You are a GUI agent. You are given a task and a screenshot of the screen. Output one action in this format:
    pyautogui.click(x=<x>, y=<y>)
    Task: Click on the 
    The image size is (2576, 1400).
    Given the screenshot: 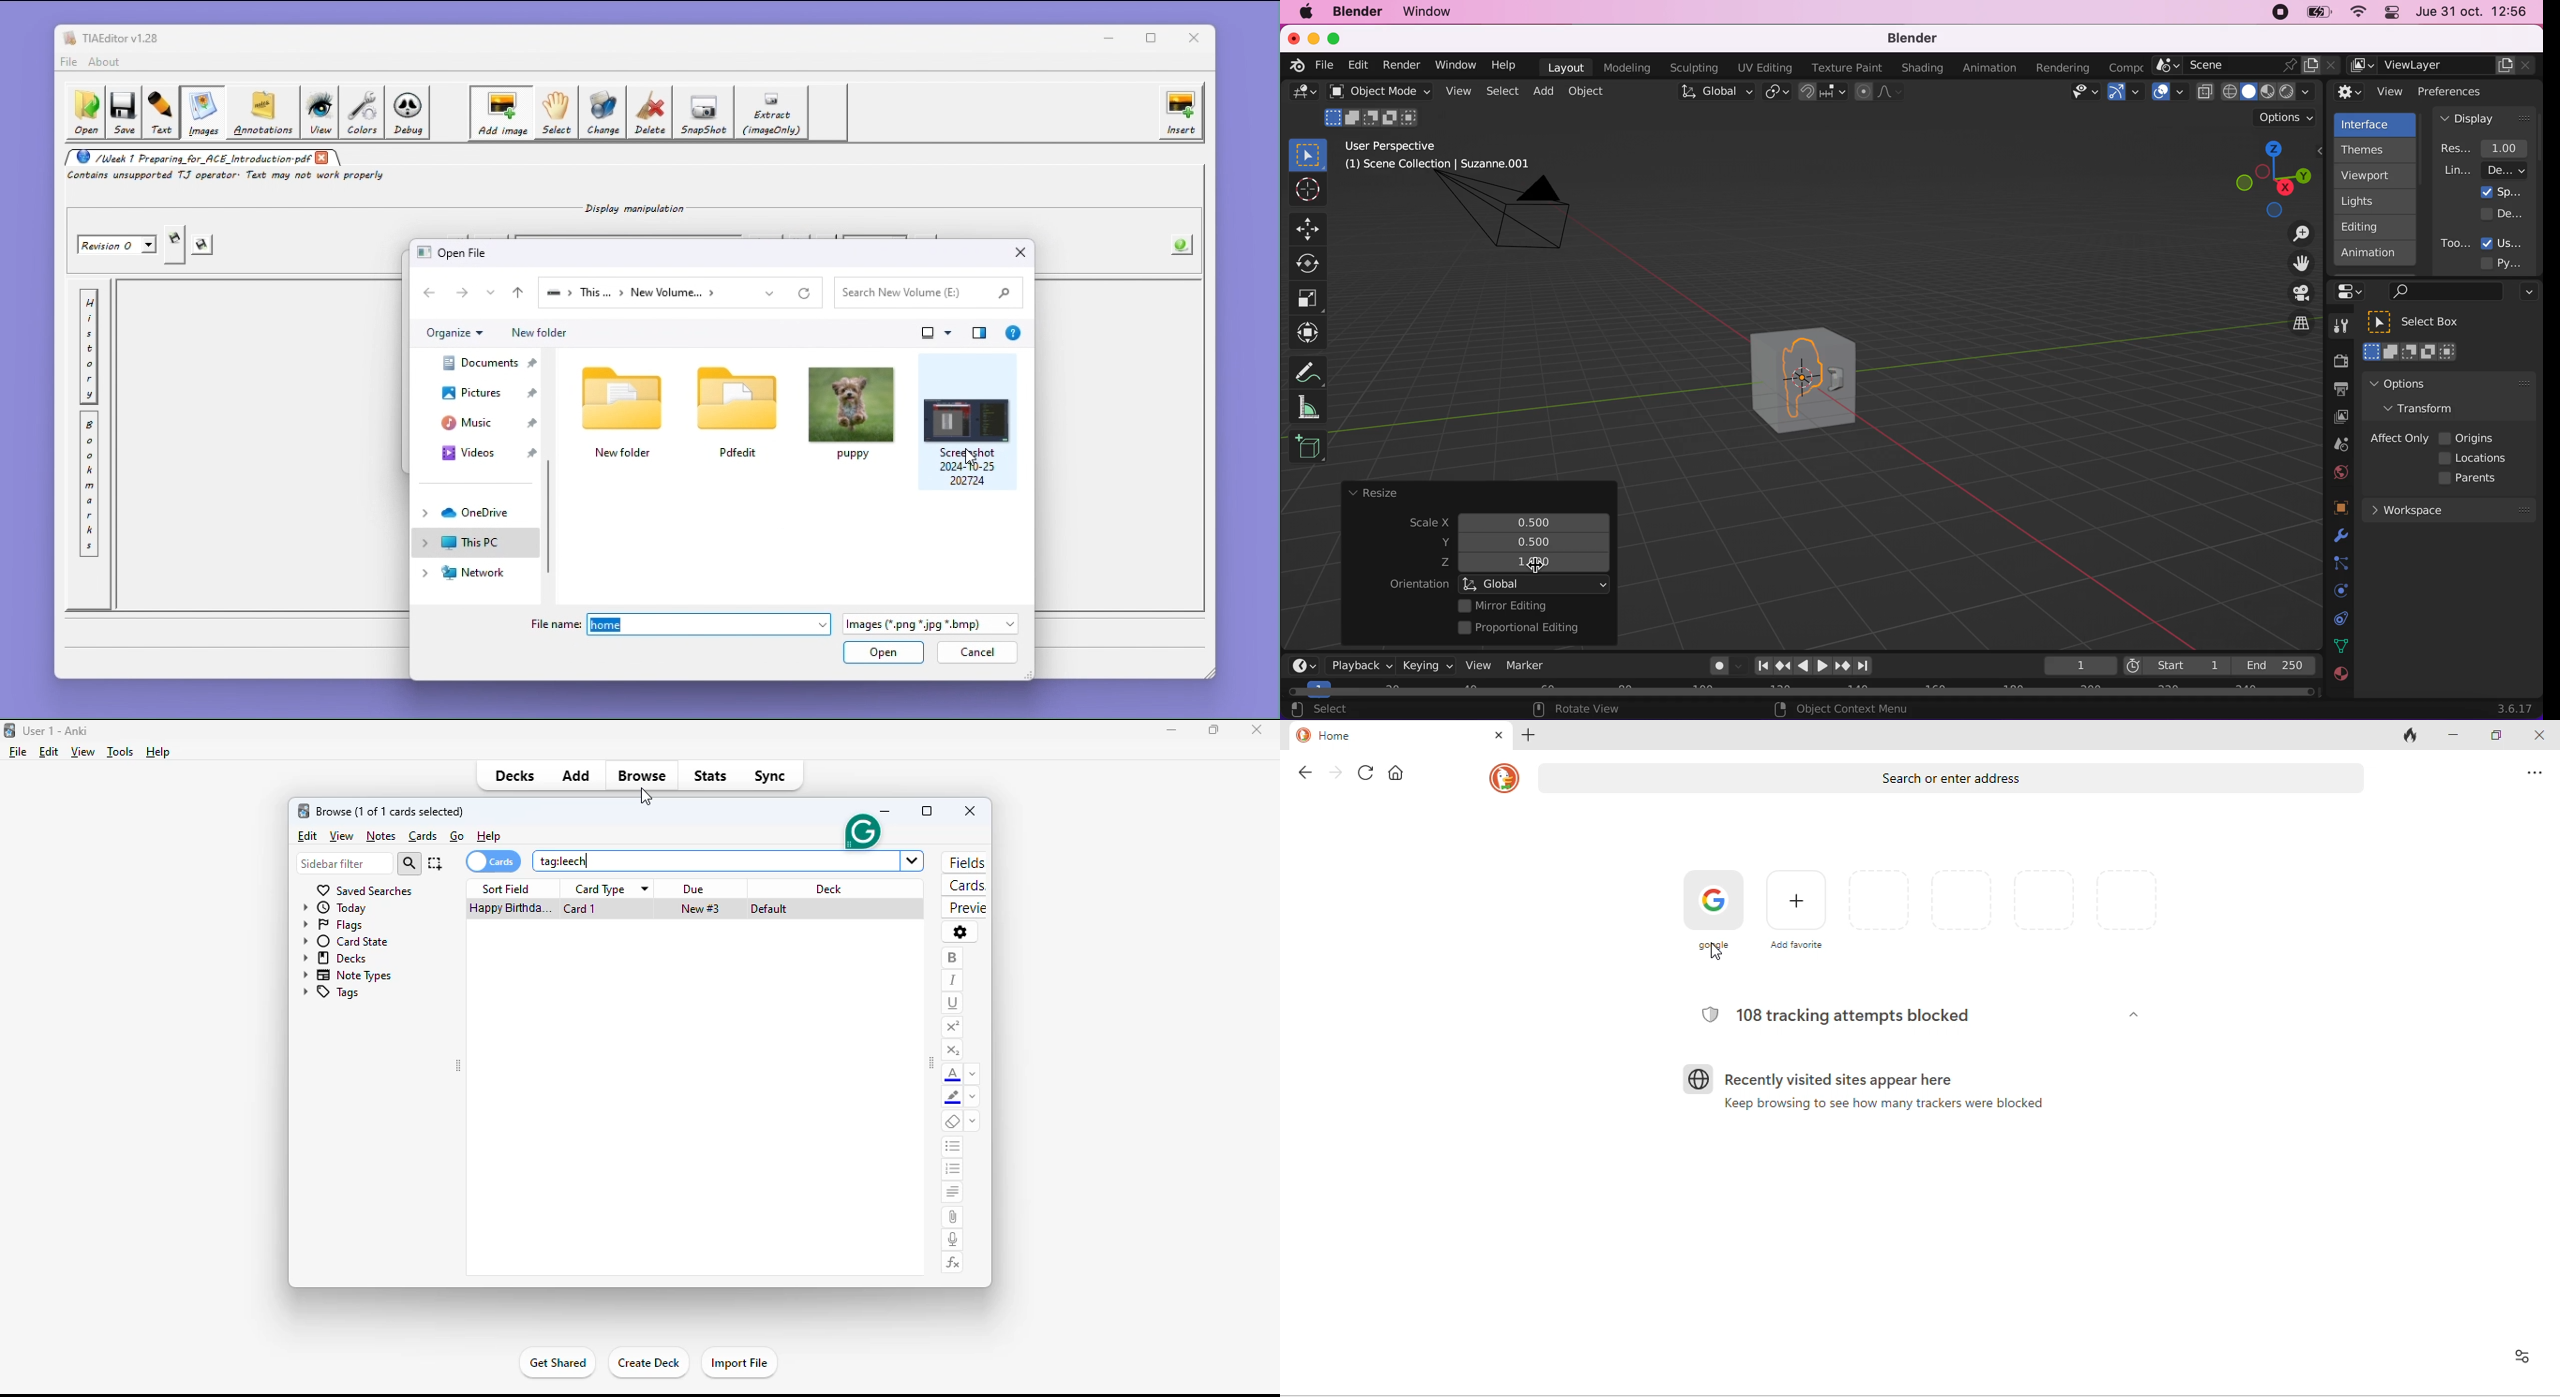 What is the action you would take?
    pyautogui.click(x=1313, y=264)
    